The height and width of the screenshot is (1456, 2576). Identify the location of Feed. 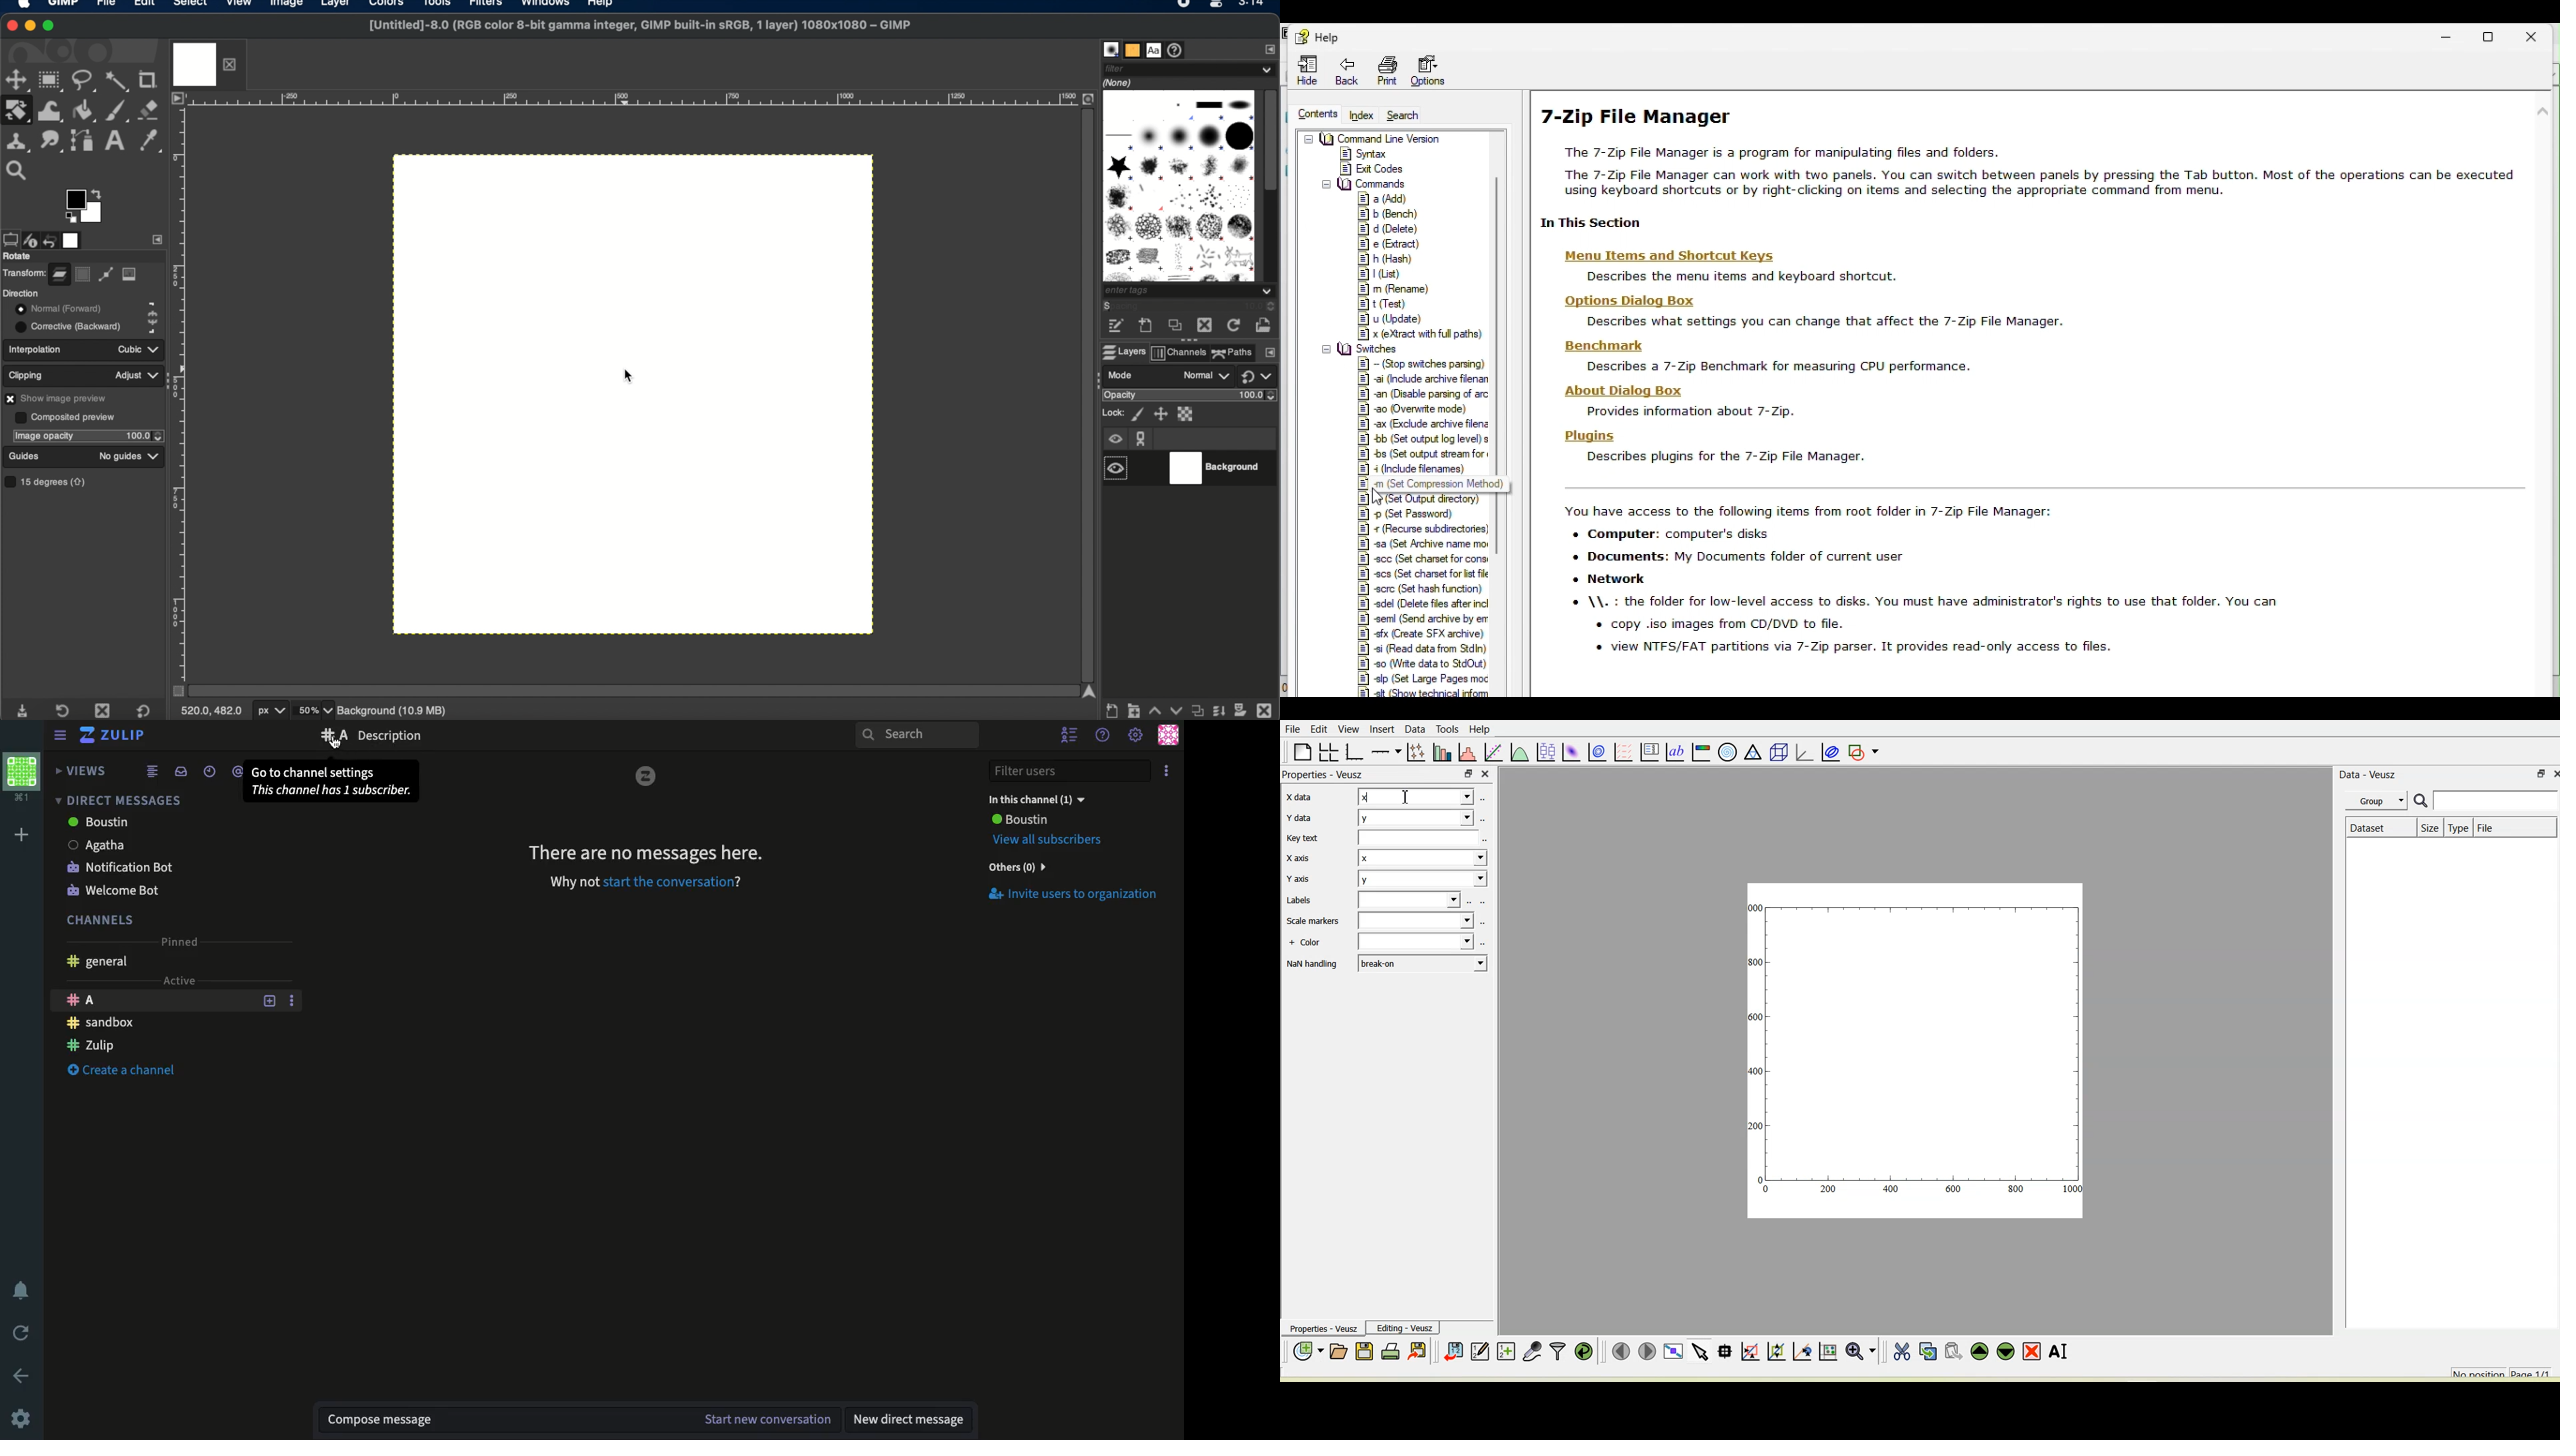
(149, 772).